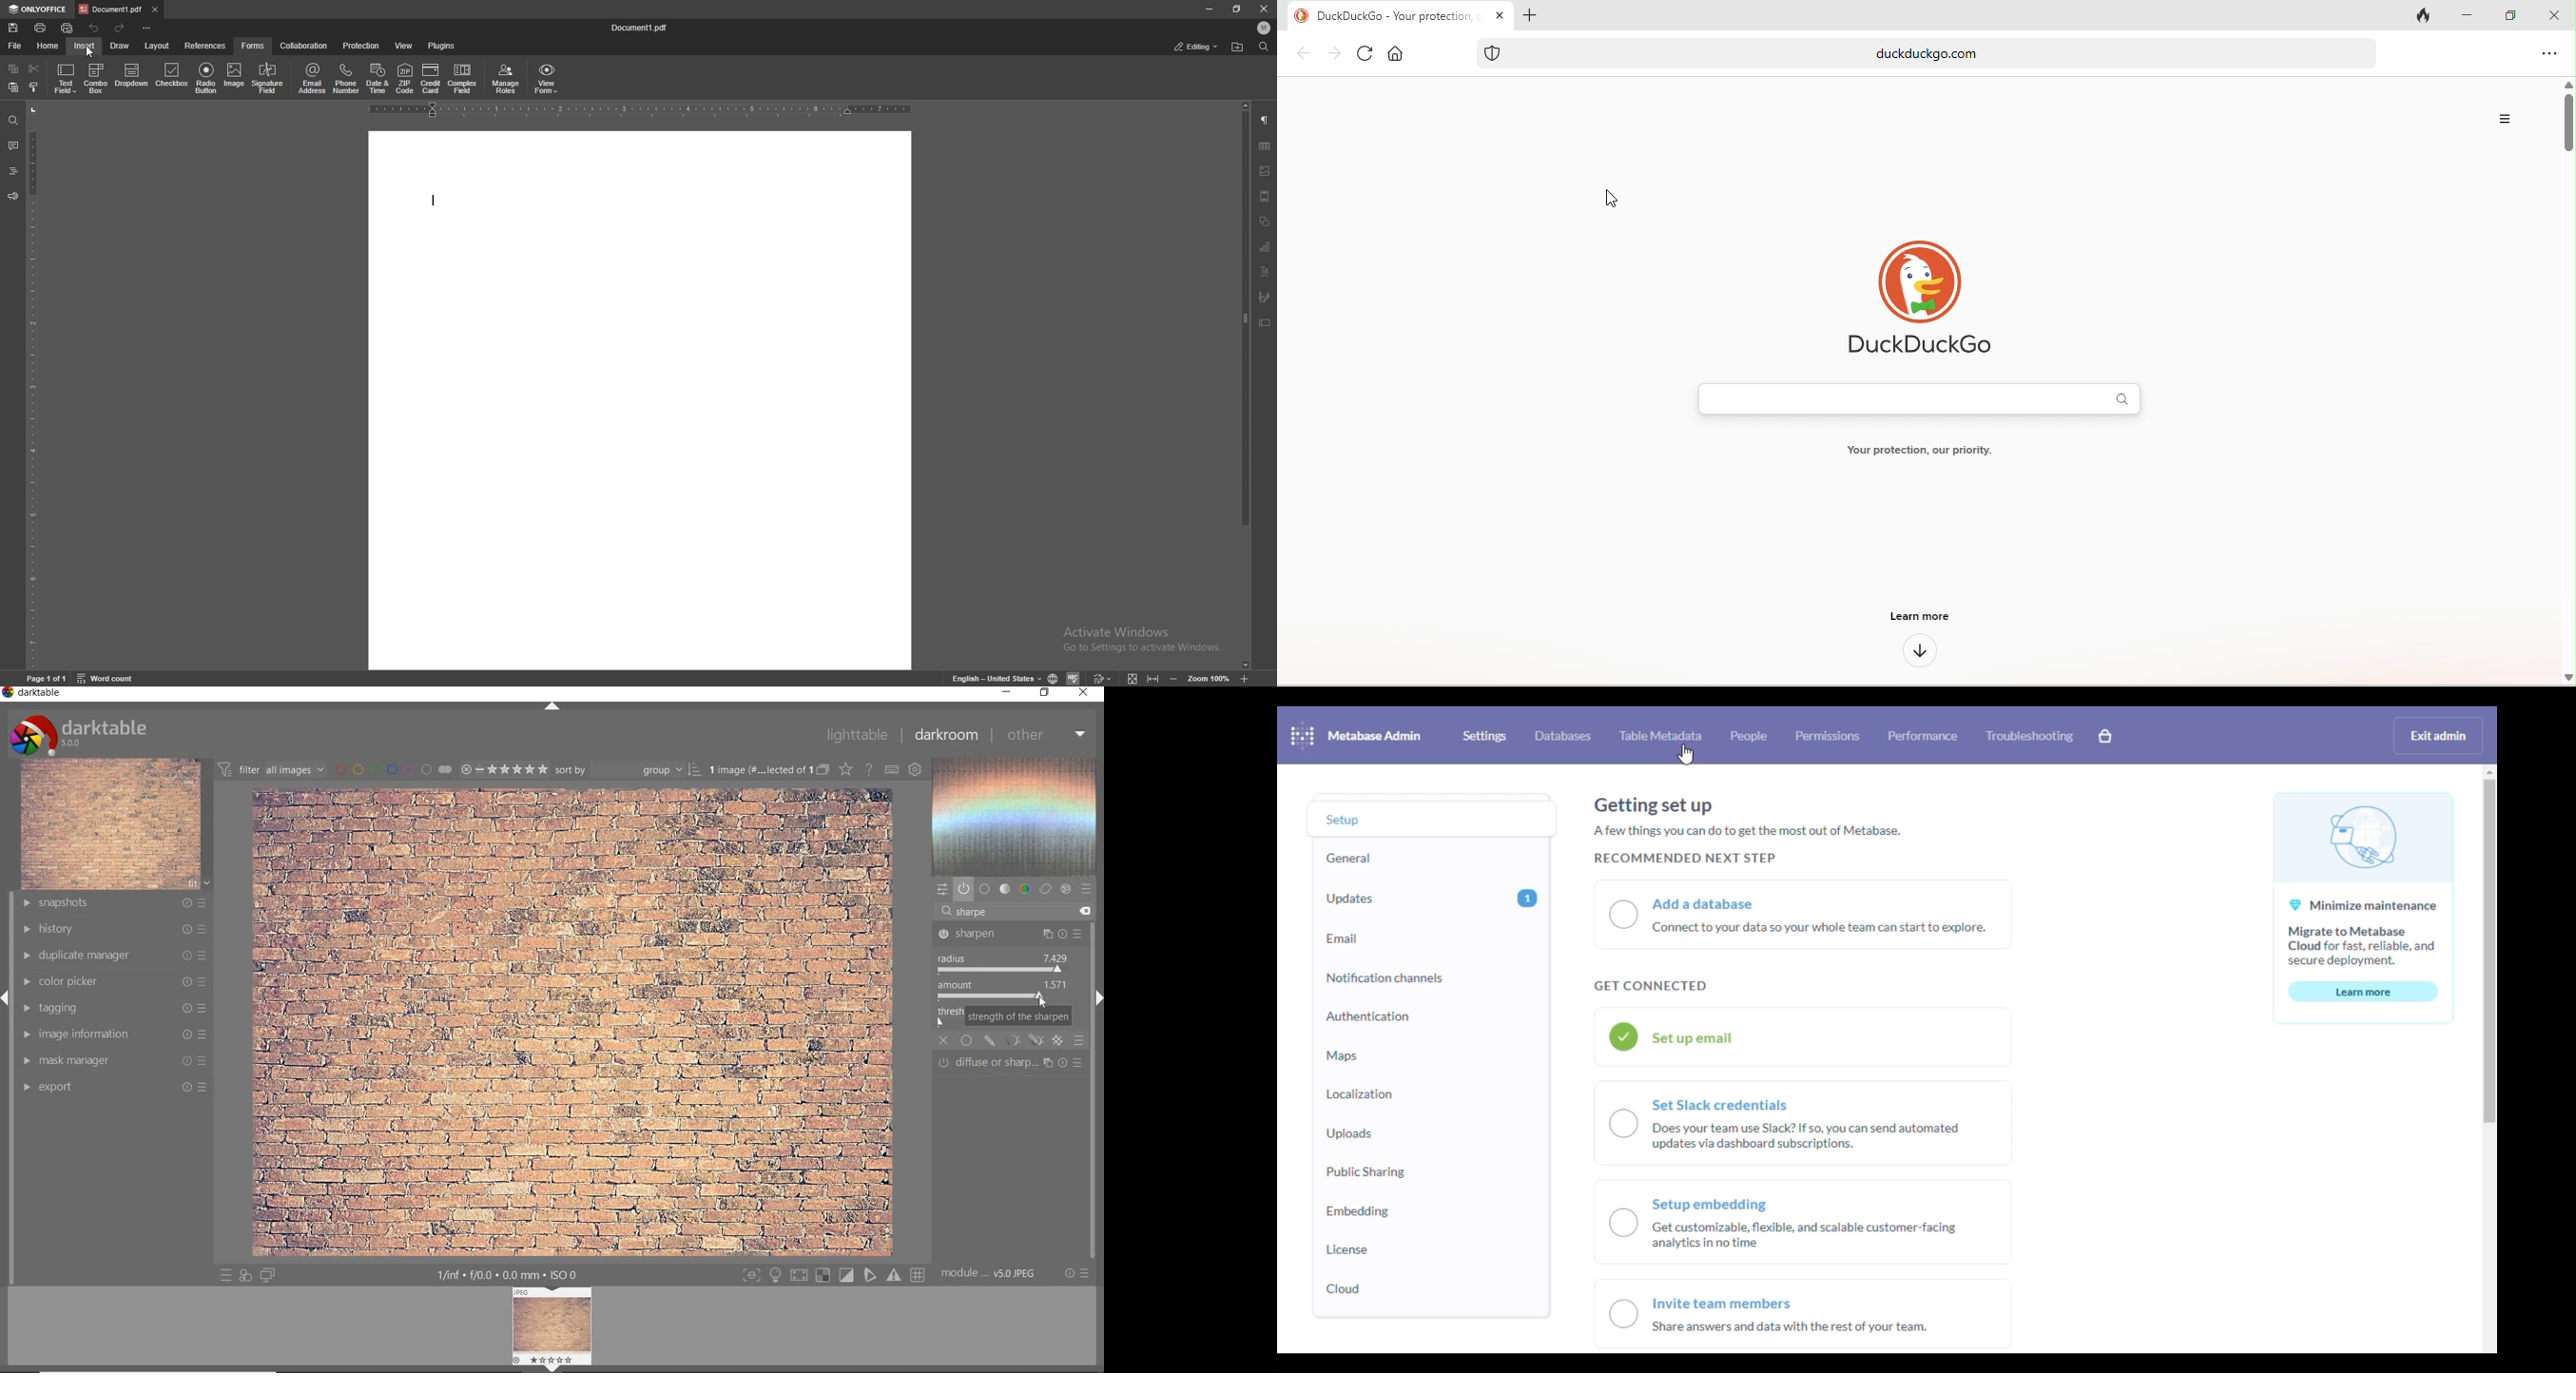 This screenshot has width=2576, height=1400. I want to click on zoom out, so click(1174, 679).